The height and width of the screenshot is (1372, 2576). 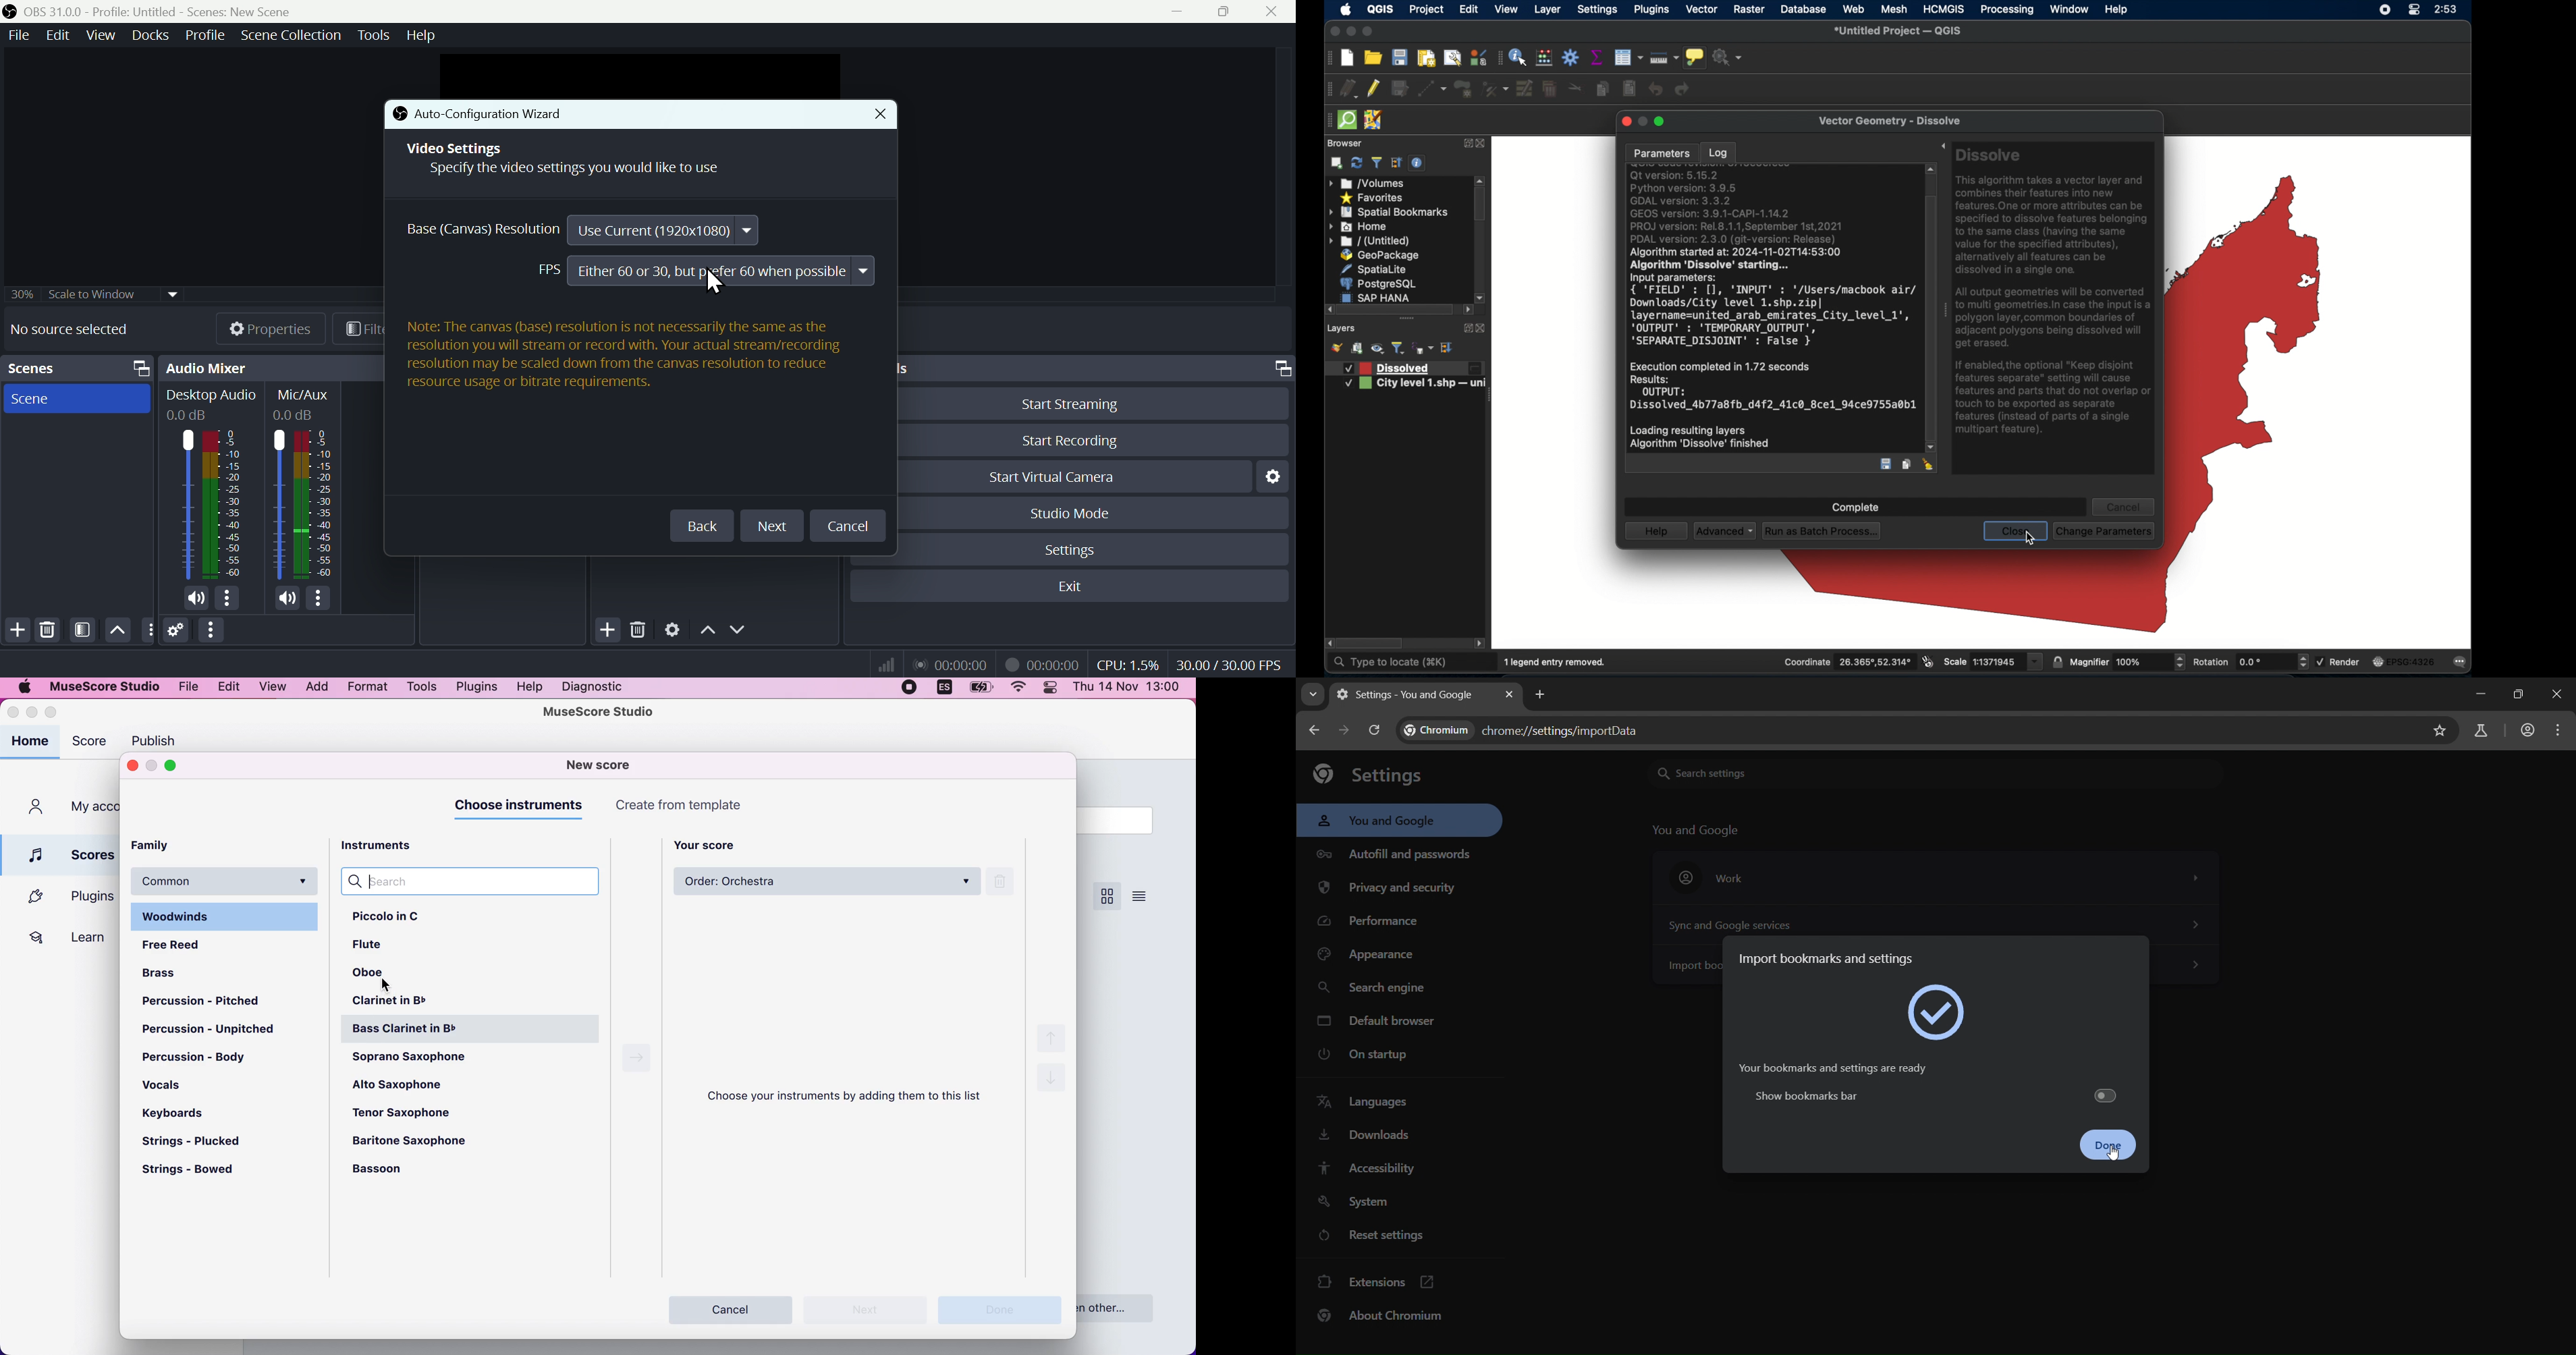 I want to click on rotation, so click(x=2250, y=662).